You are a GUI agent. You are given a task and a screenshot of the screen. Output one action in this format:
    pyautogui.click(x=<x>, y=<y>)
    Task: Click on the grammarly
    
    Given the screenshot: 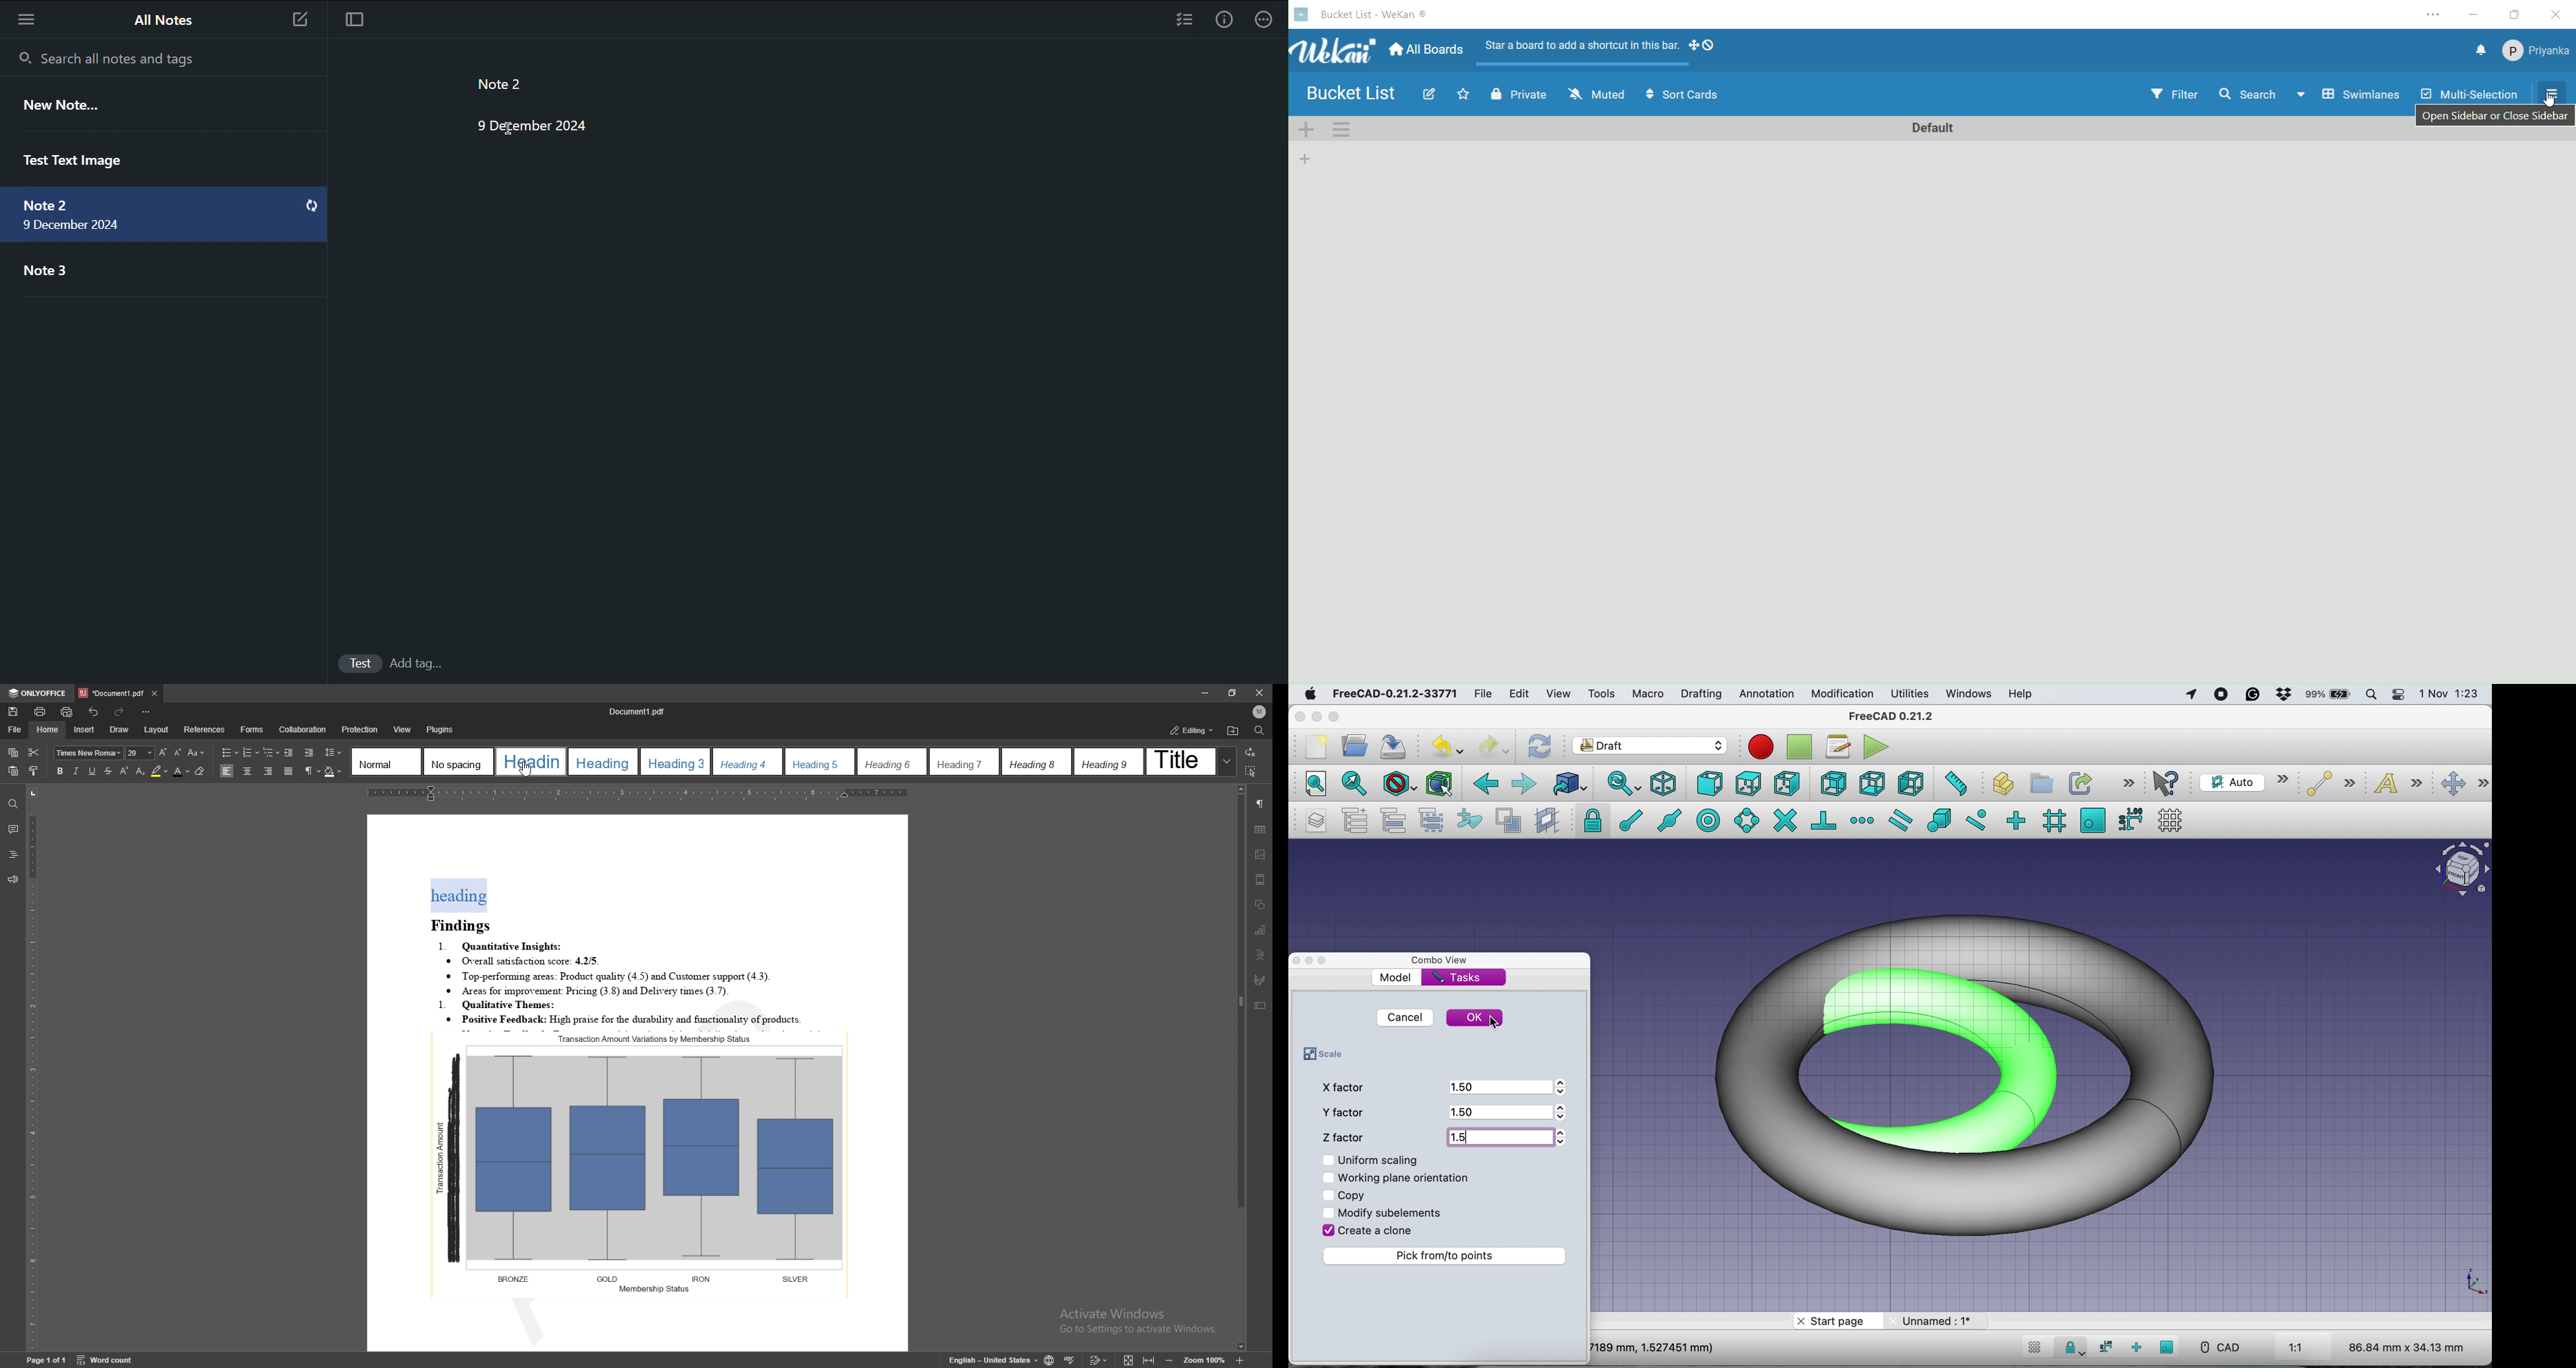 What is the action you would take?
    pyautogui.click(x=2251, y=694)
    